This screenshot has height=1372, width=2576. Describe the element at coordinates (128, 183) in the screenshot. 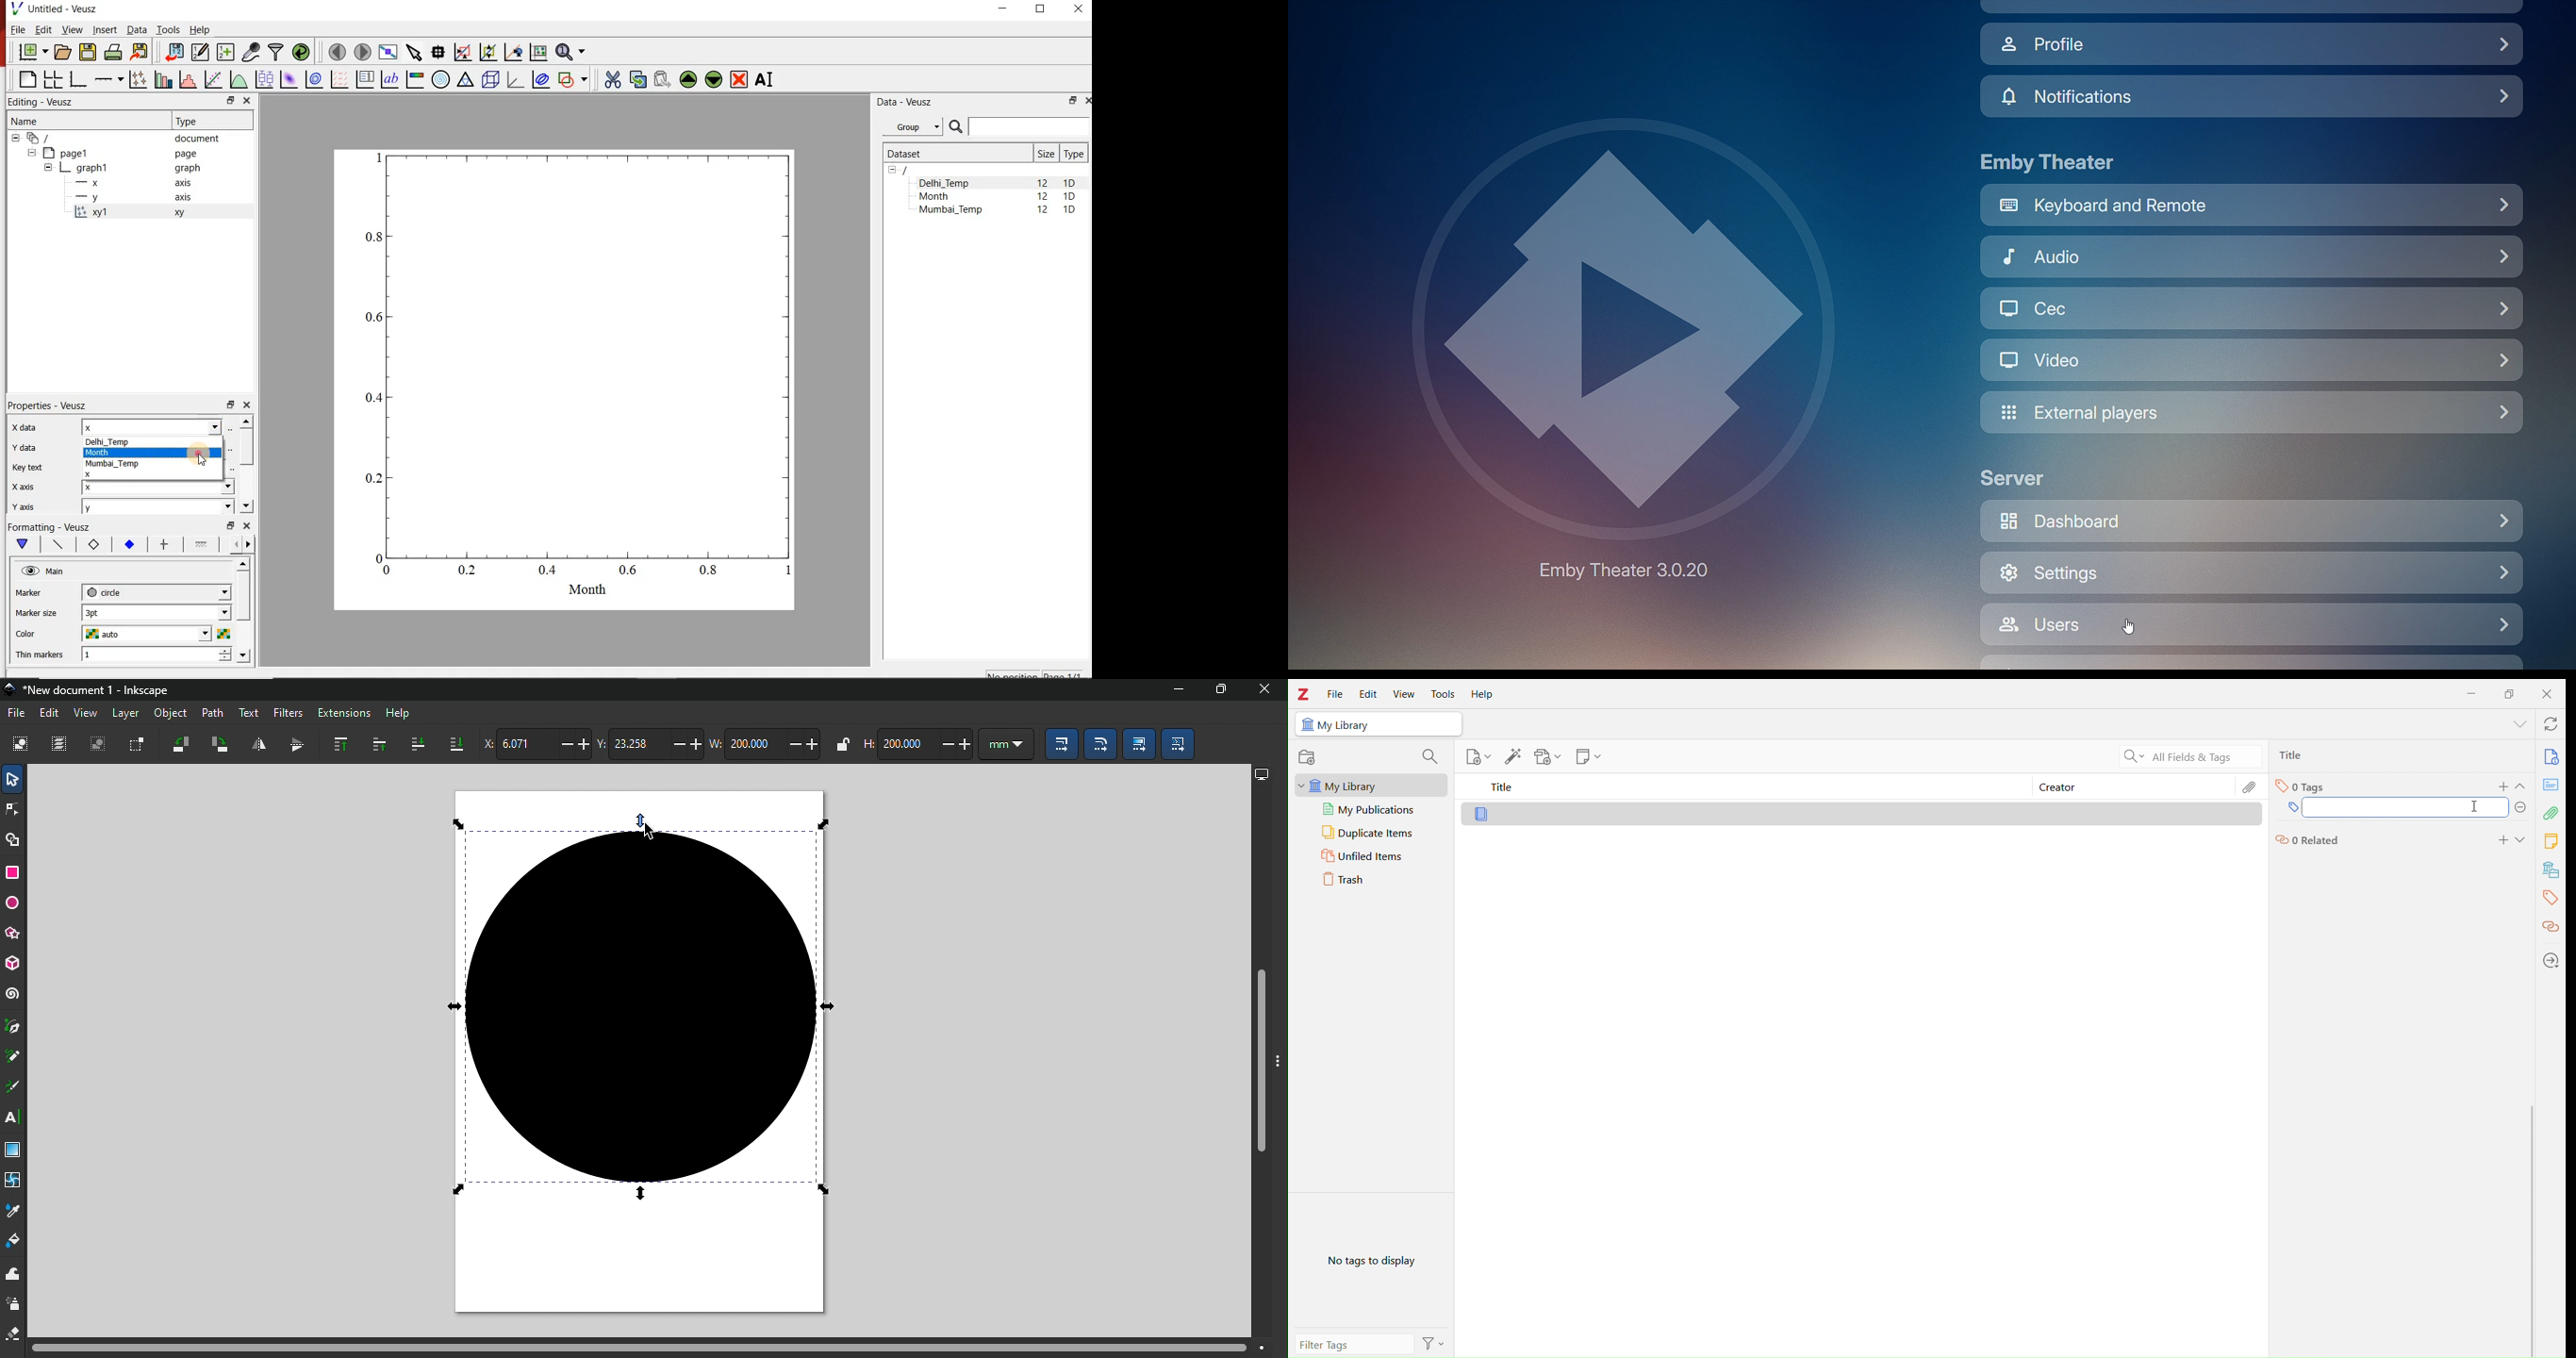

I see `-x axis` at that location.